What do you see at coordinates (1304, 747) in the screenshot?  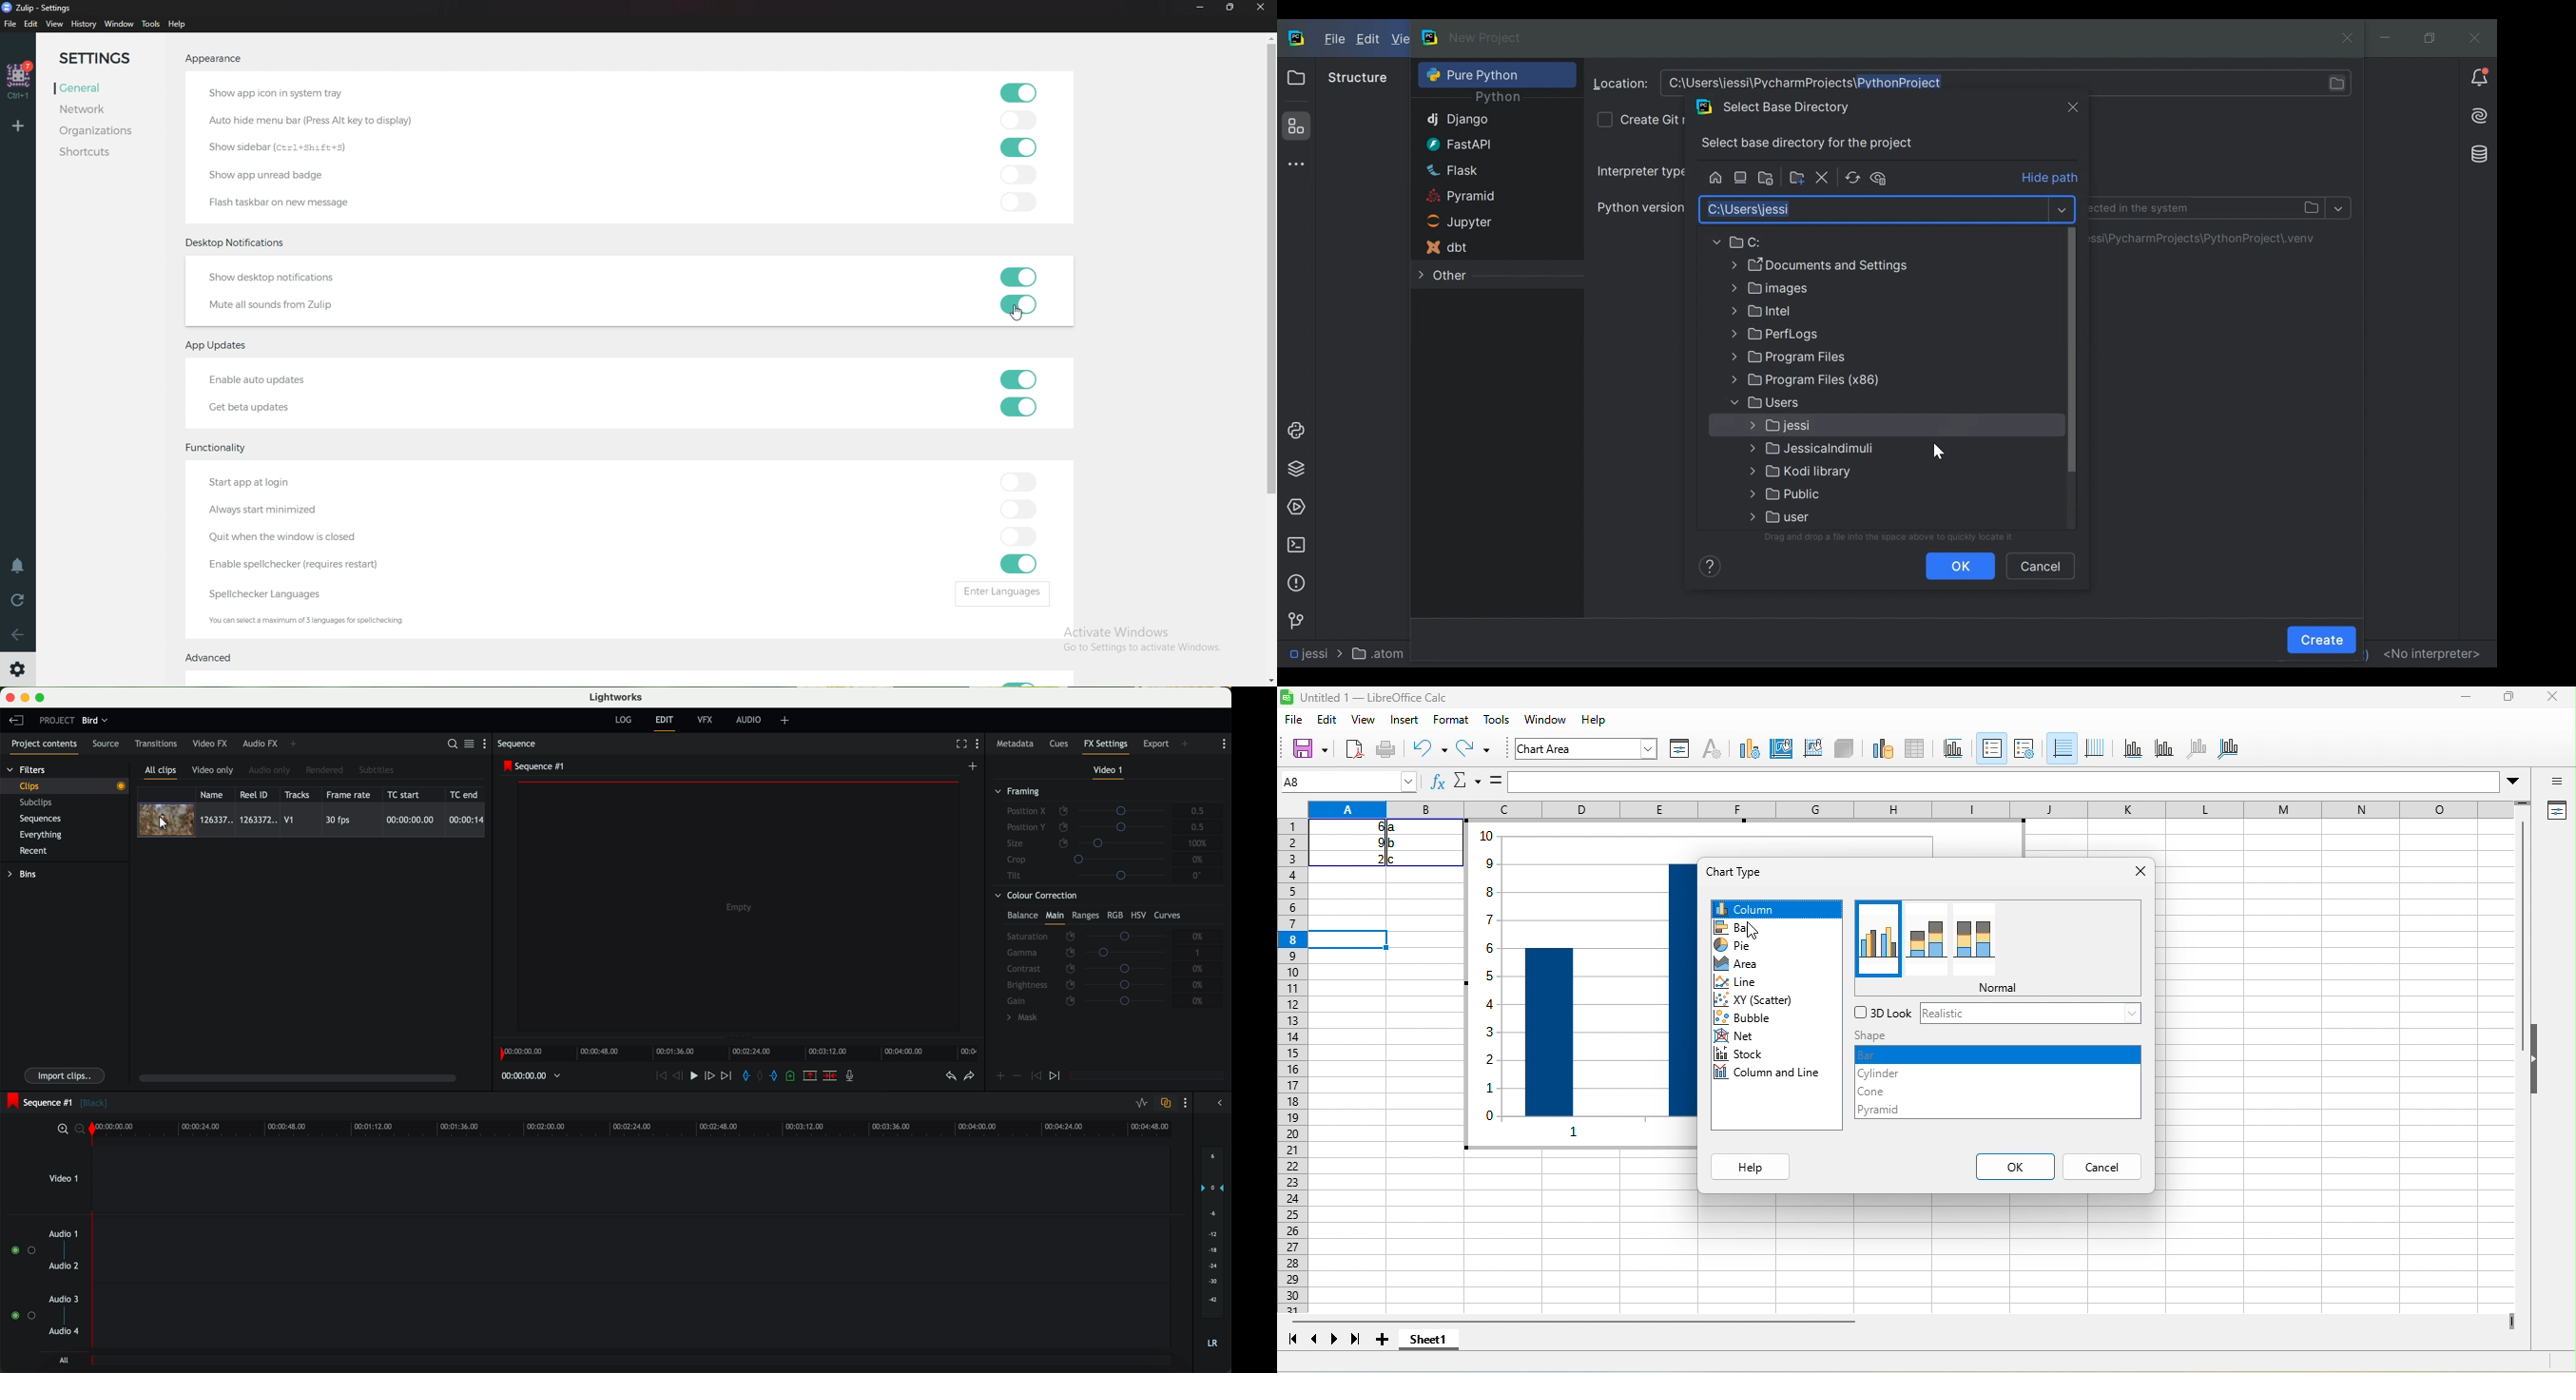 I see `new` at bounding box center [1304, 747].